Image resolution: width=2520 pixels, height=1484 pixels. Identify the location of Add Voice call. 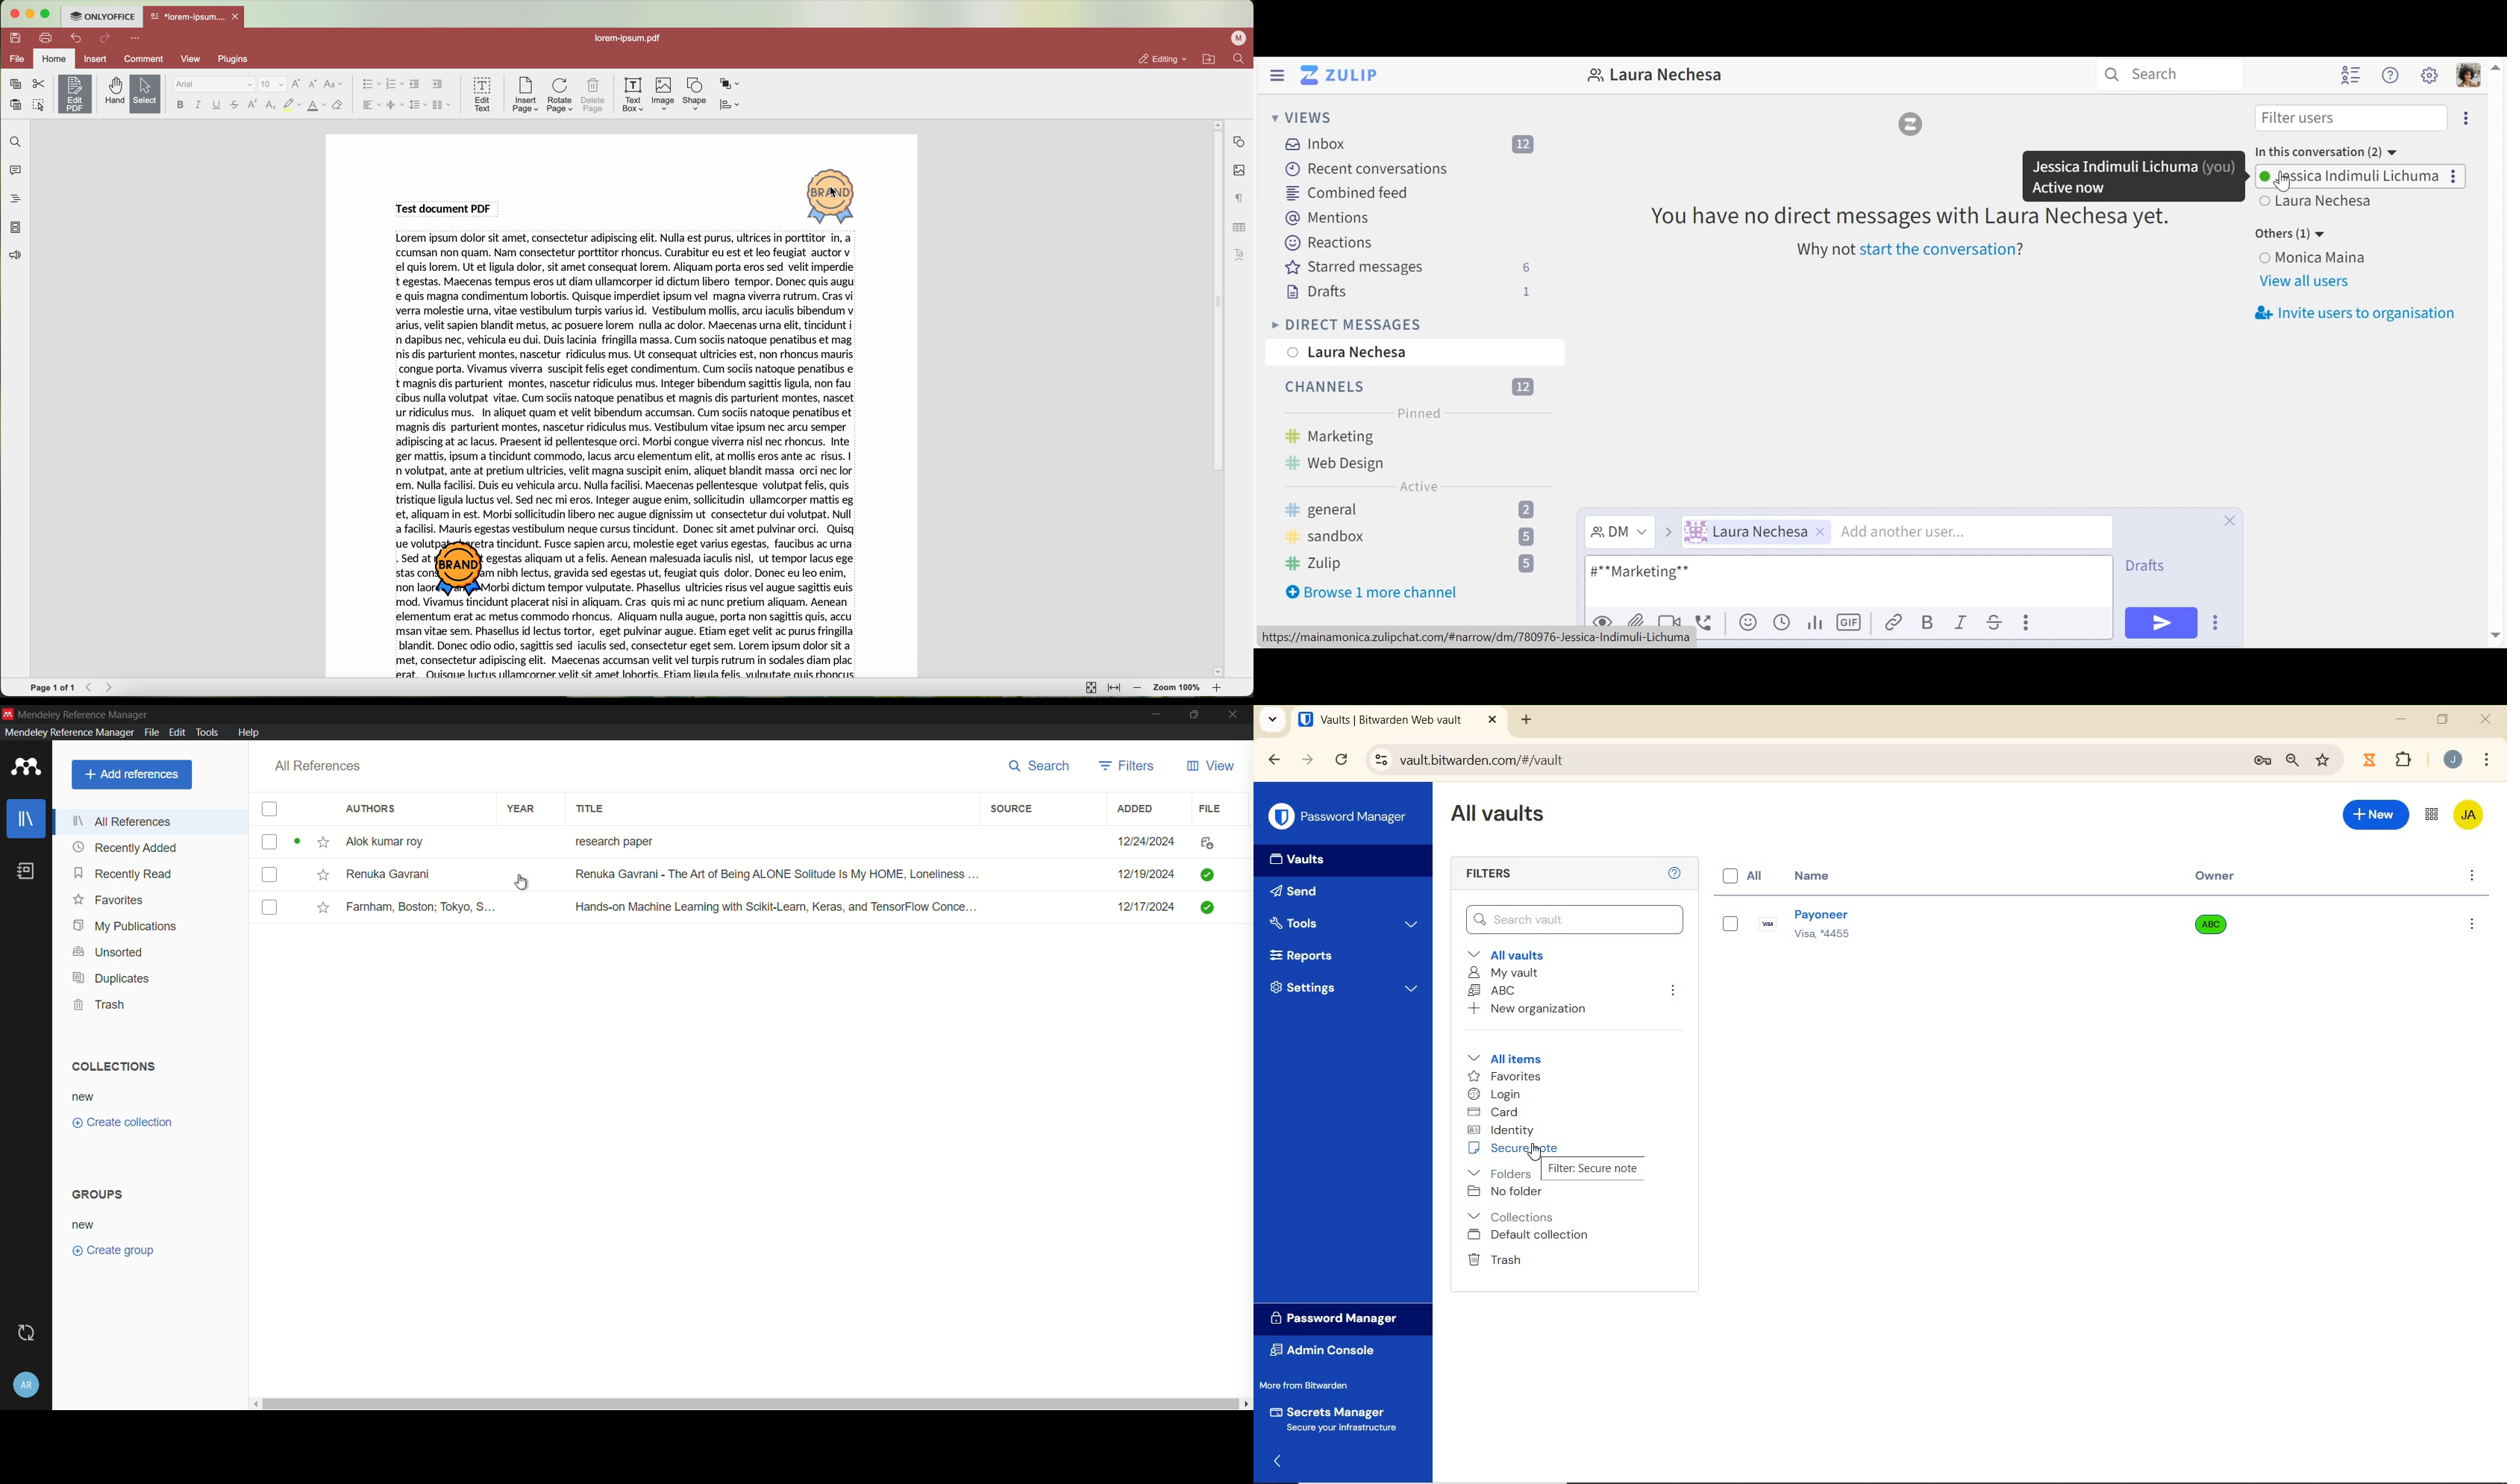
(1707, 622).